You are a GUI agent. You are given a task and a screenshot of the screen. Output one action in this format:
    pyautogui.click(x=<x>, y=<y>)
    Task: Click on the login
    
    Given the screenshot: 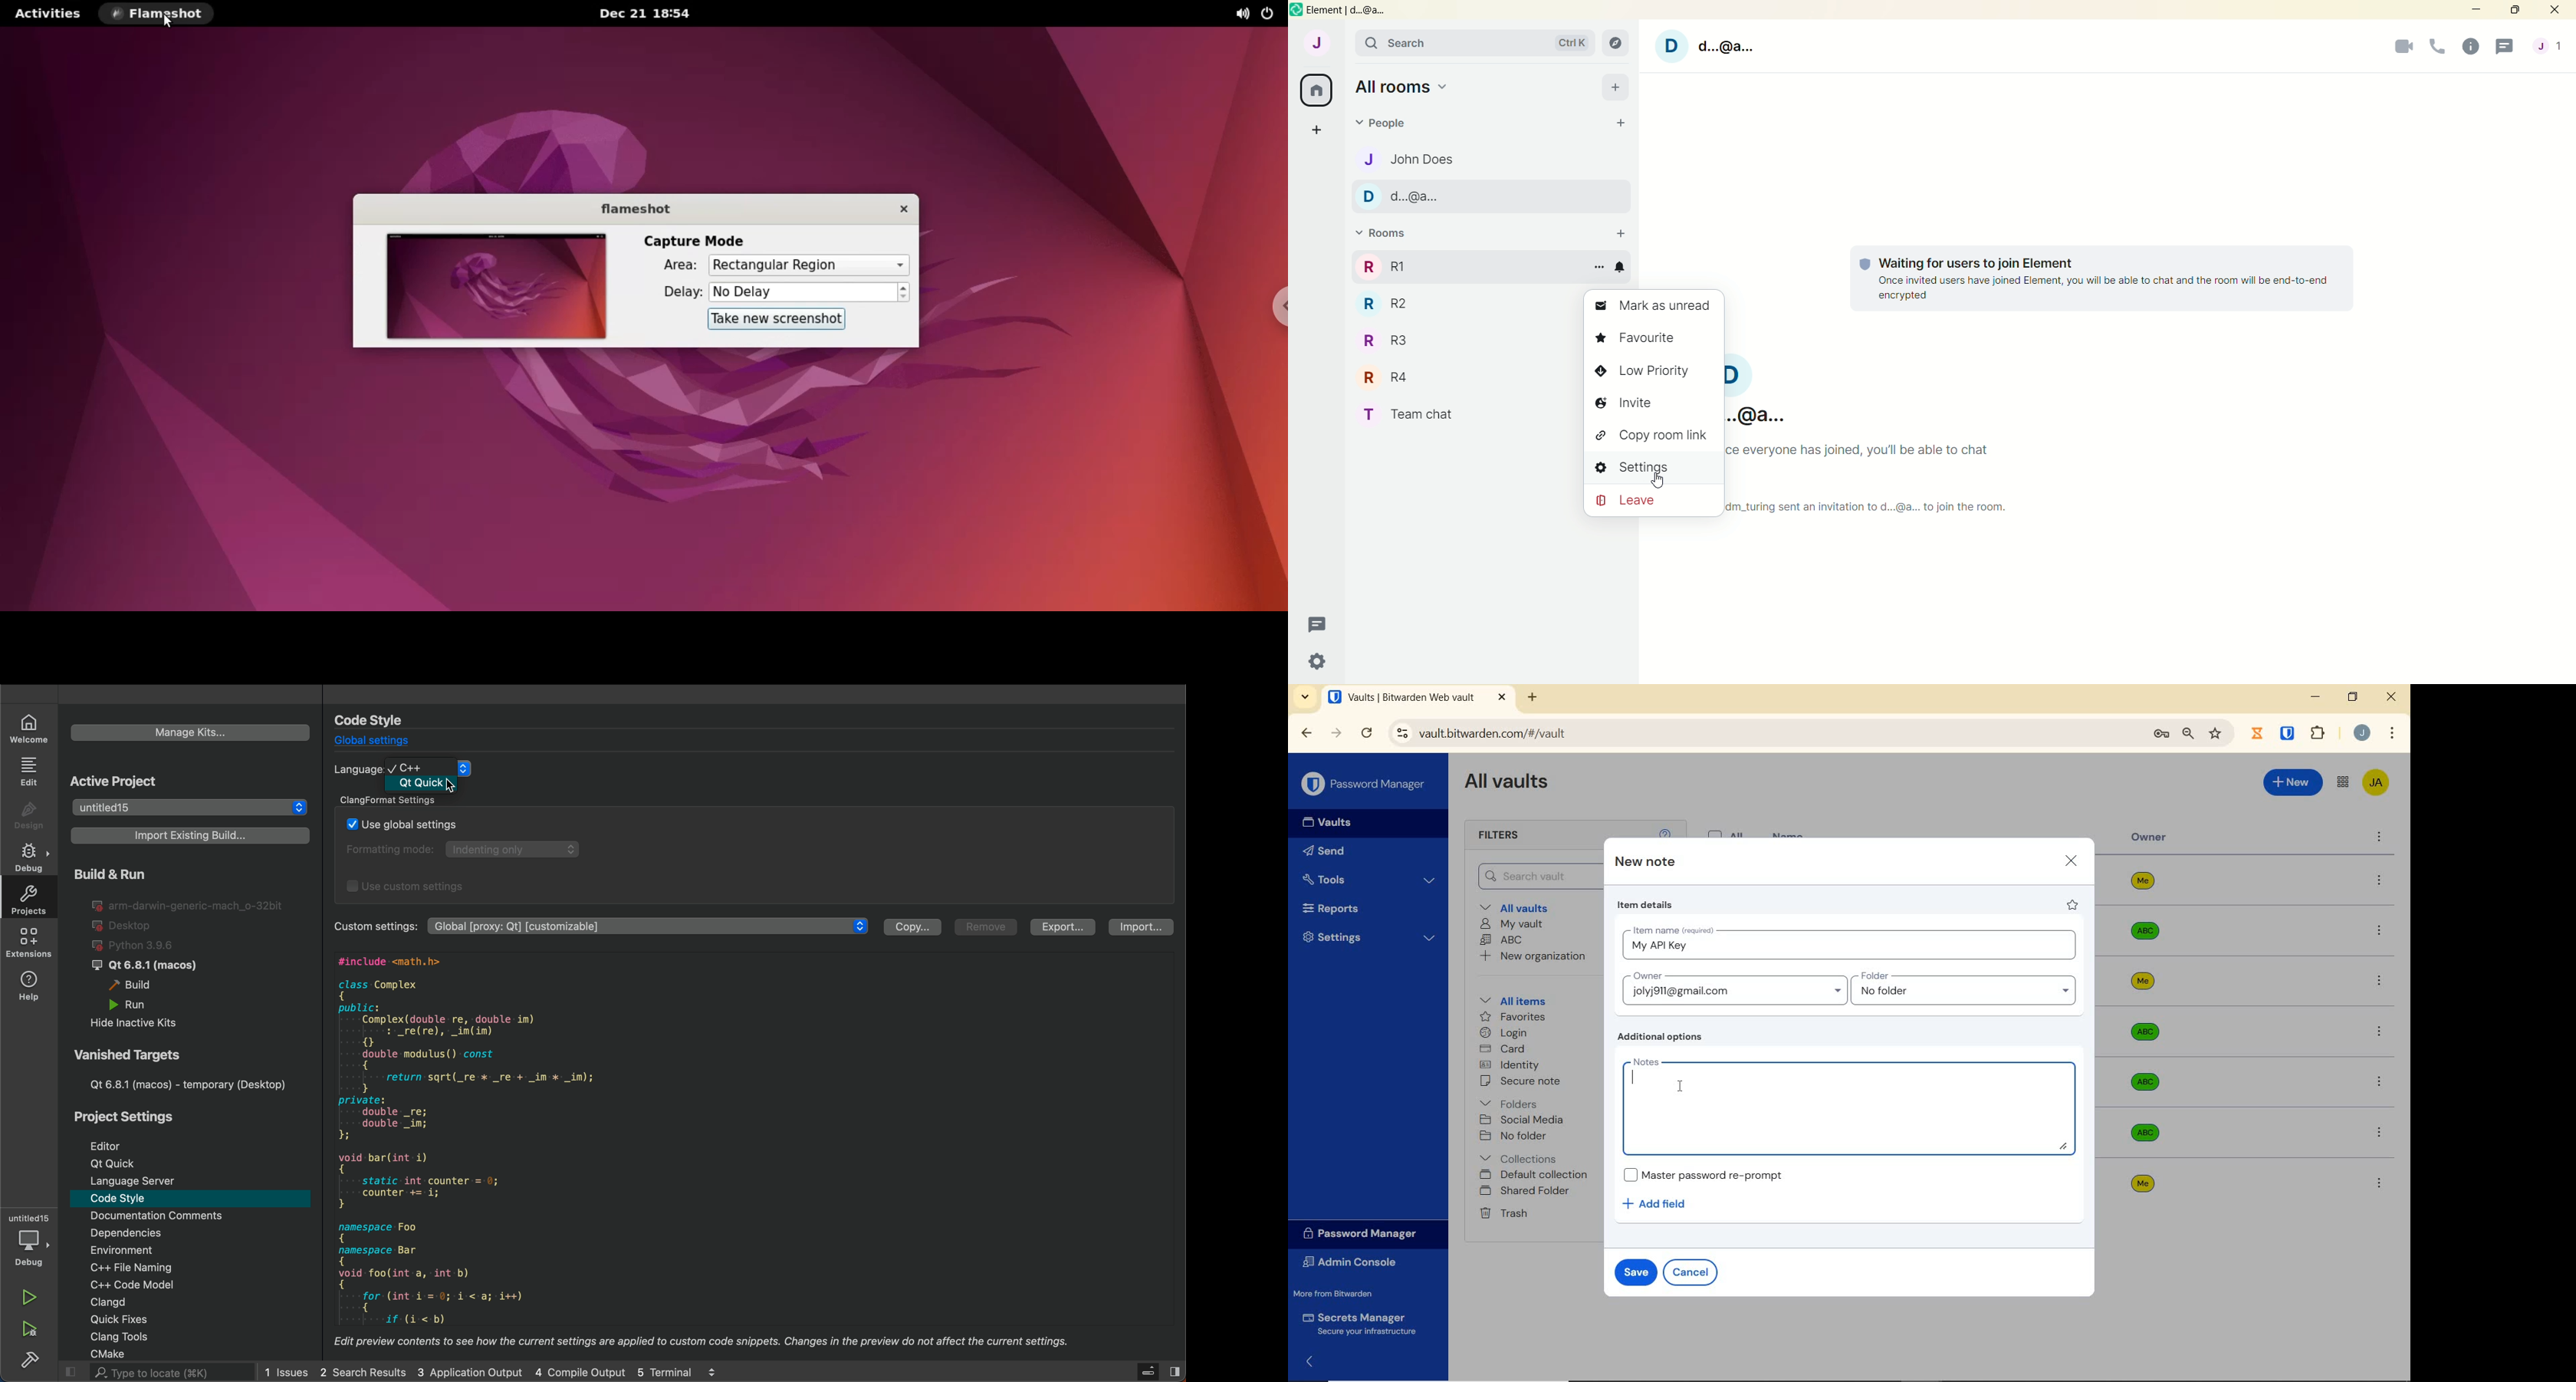 What is the action you would take?
    pyautogui.click(x=1507, y=1034)
    